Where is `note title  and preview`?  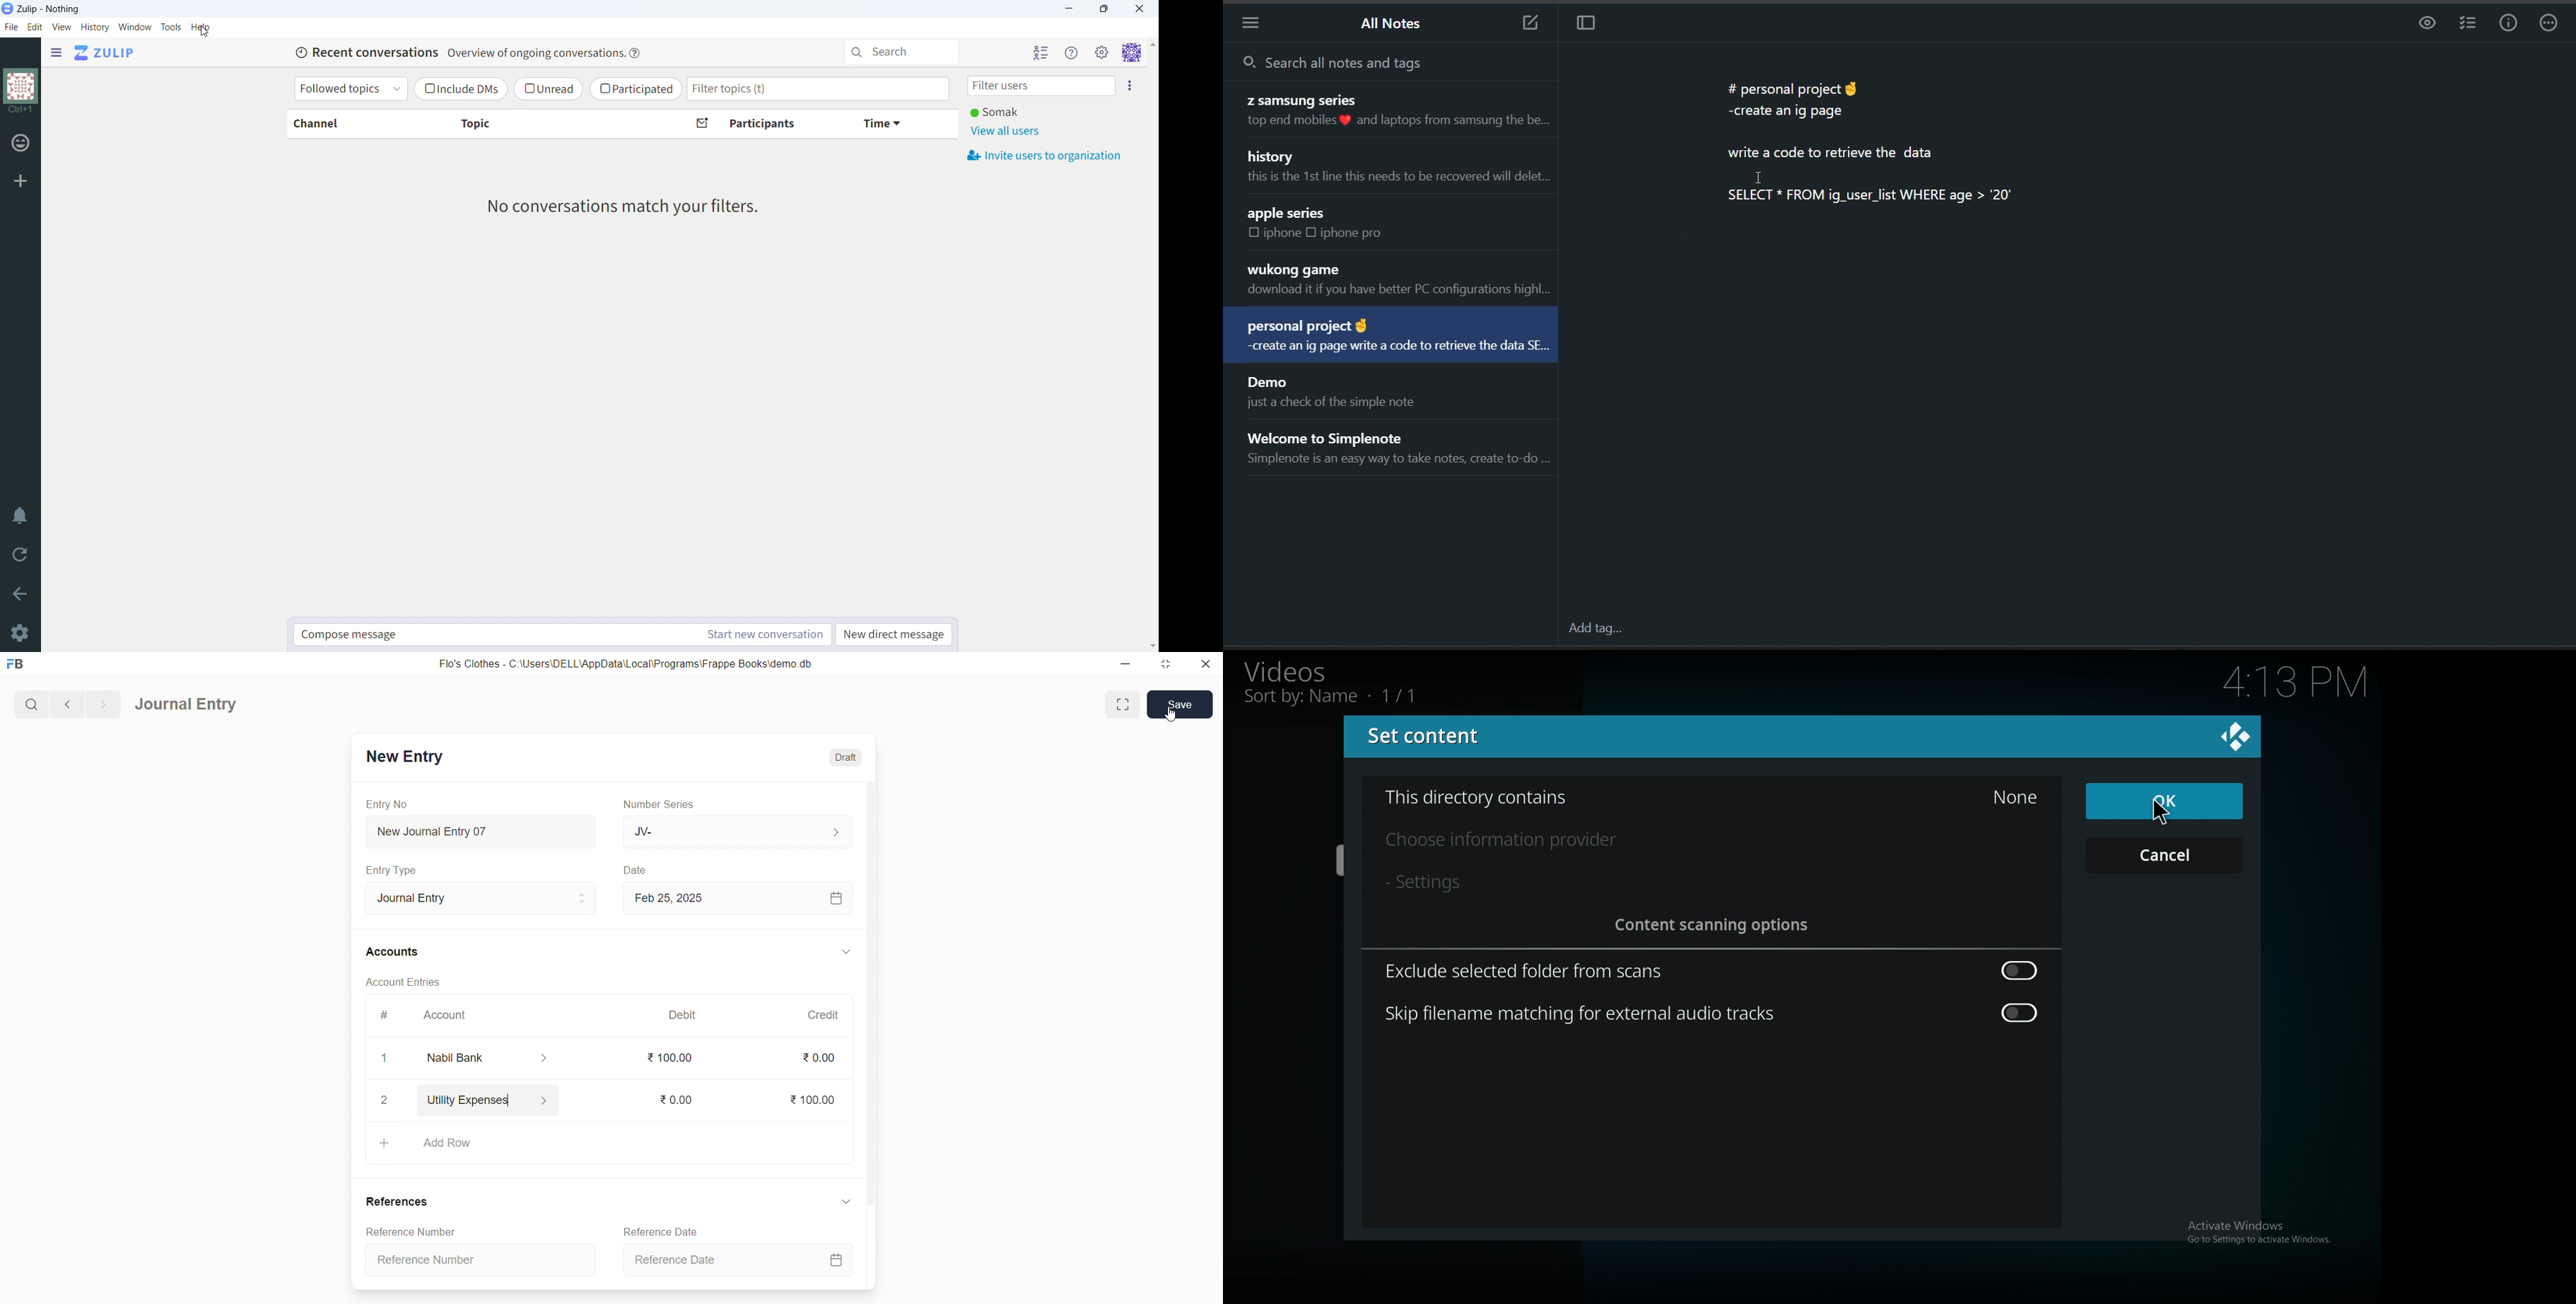
note title  and preview is located at coordinates (1396, 168).